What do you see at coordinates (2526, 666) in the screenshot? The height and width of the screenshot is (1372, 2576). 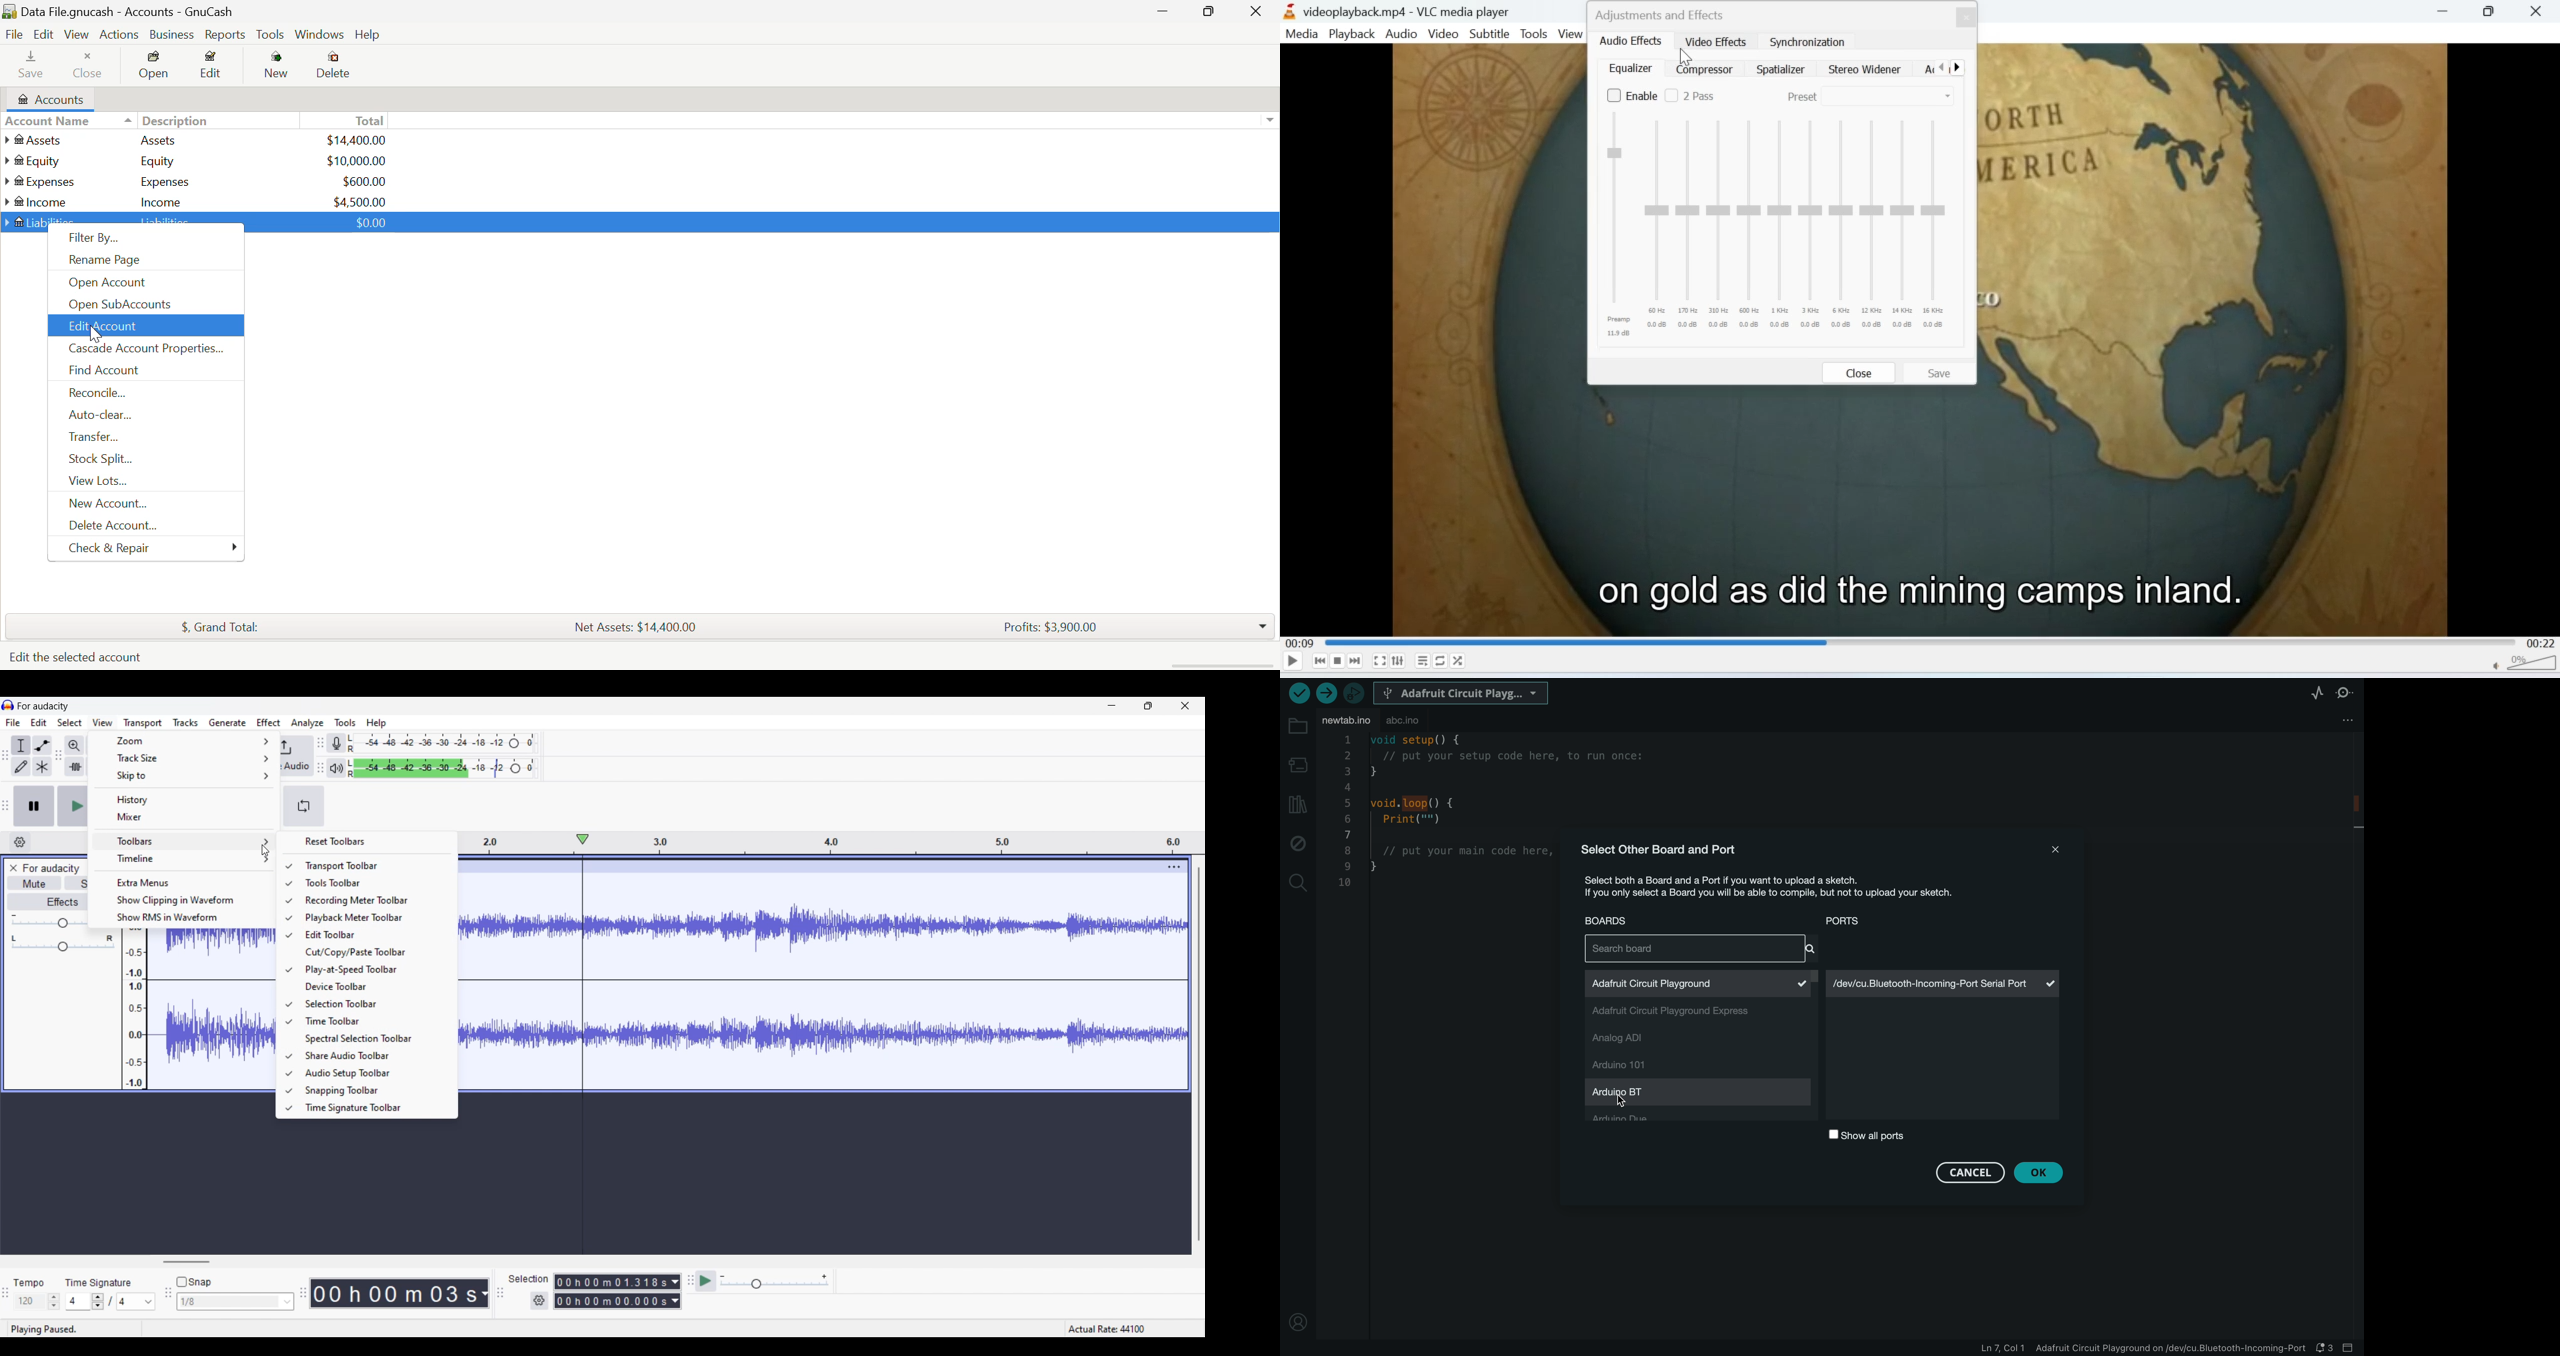 I see `Volume` at bounding box center [2526, 666].